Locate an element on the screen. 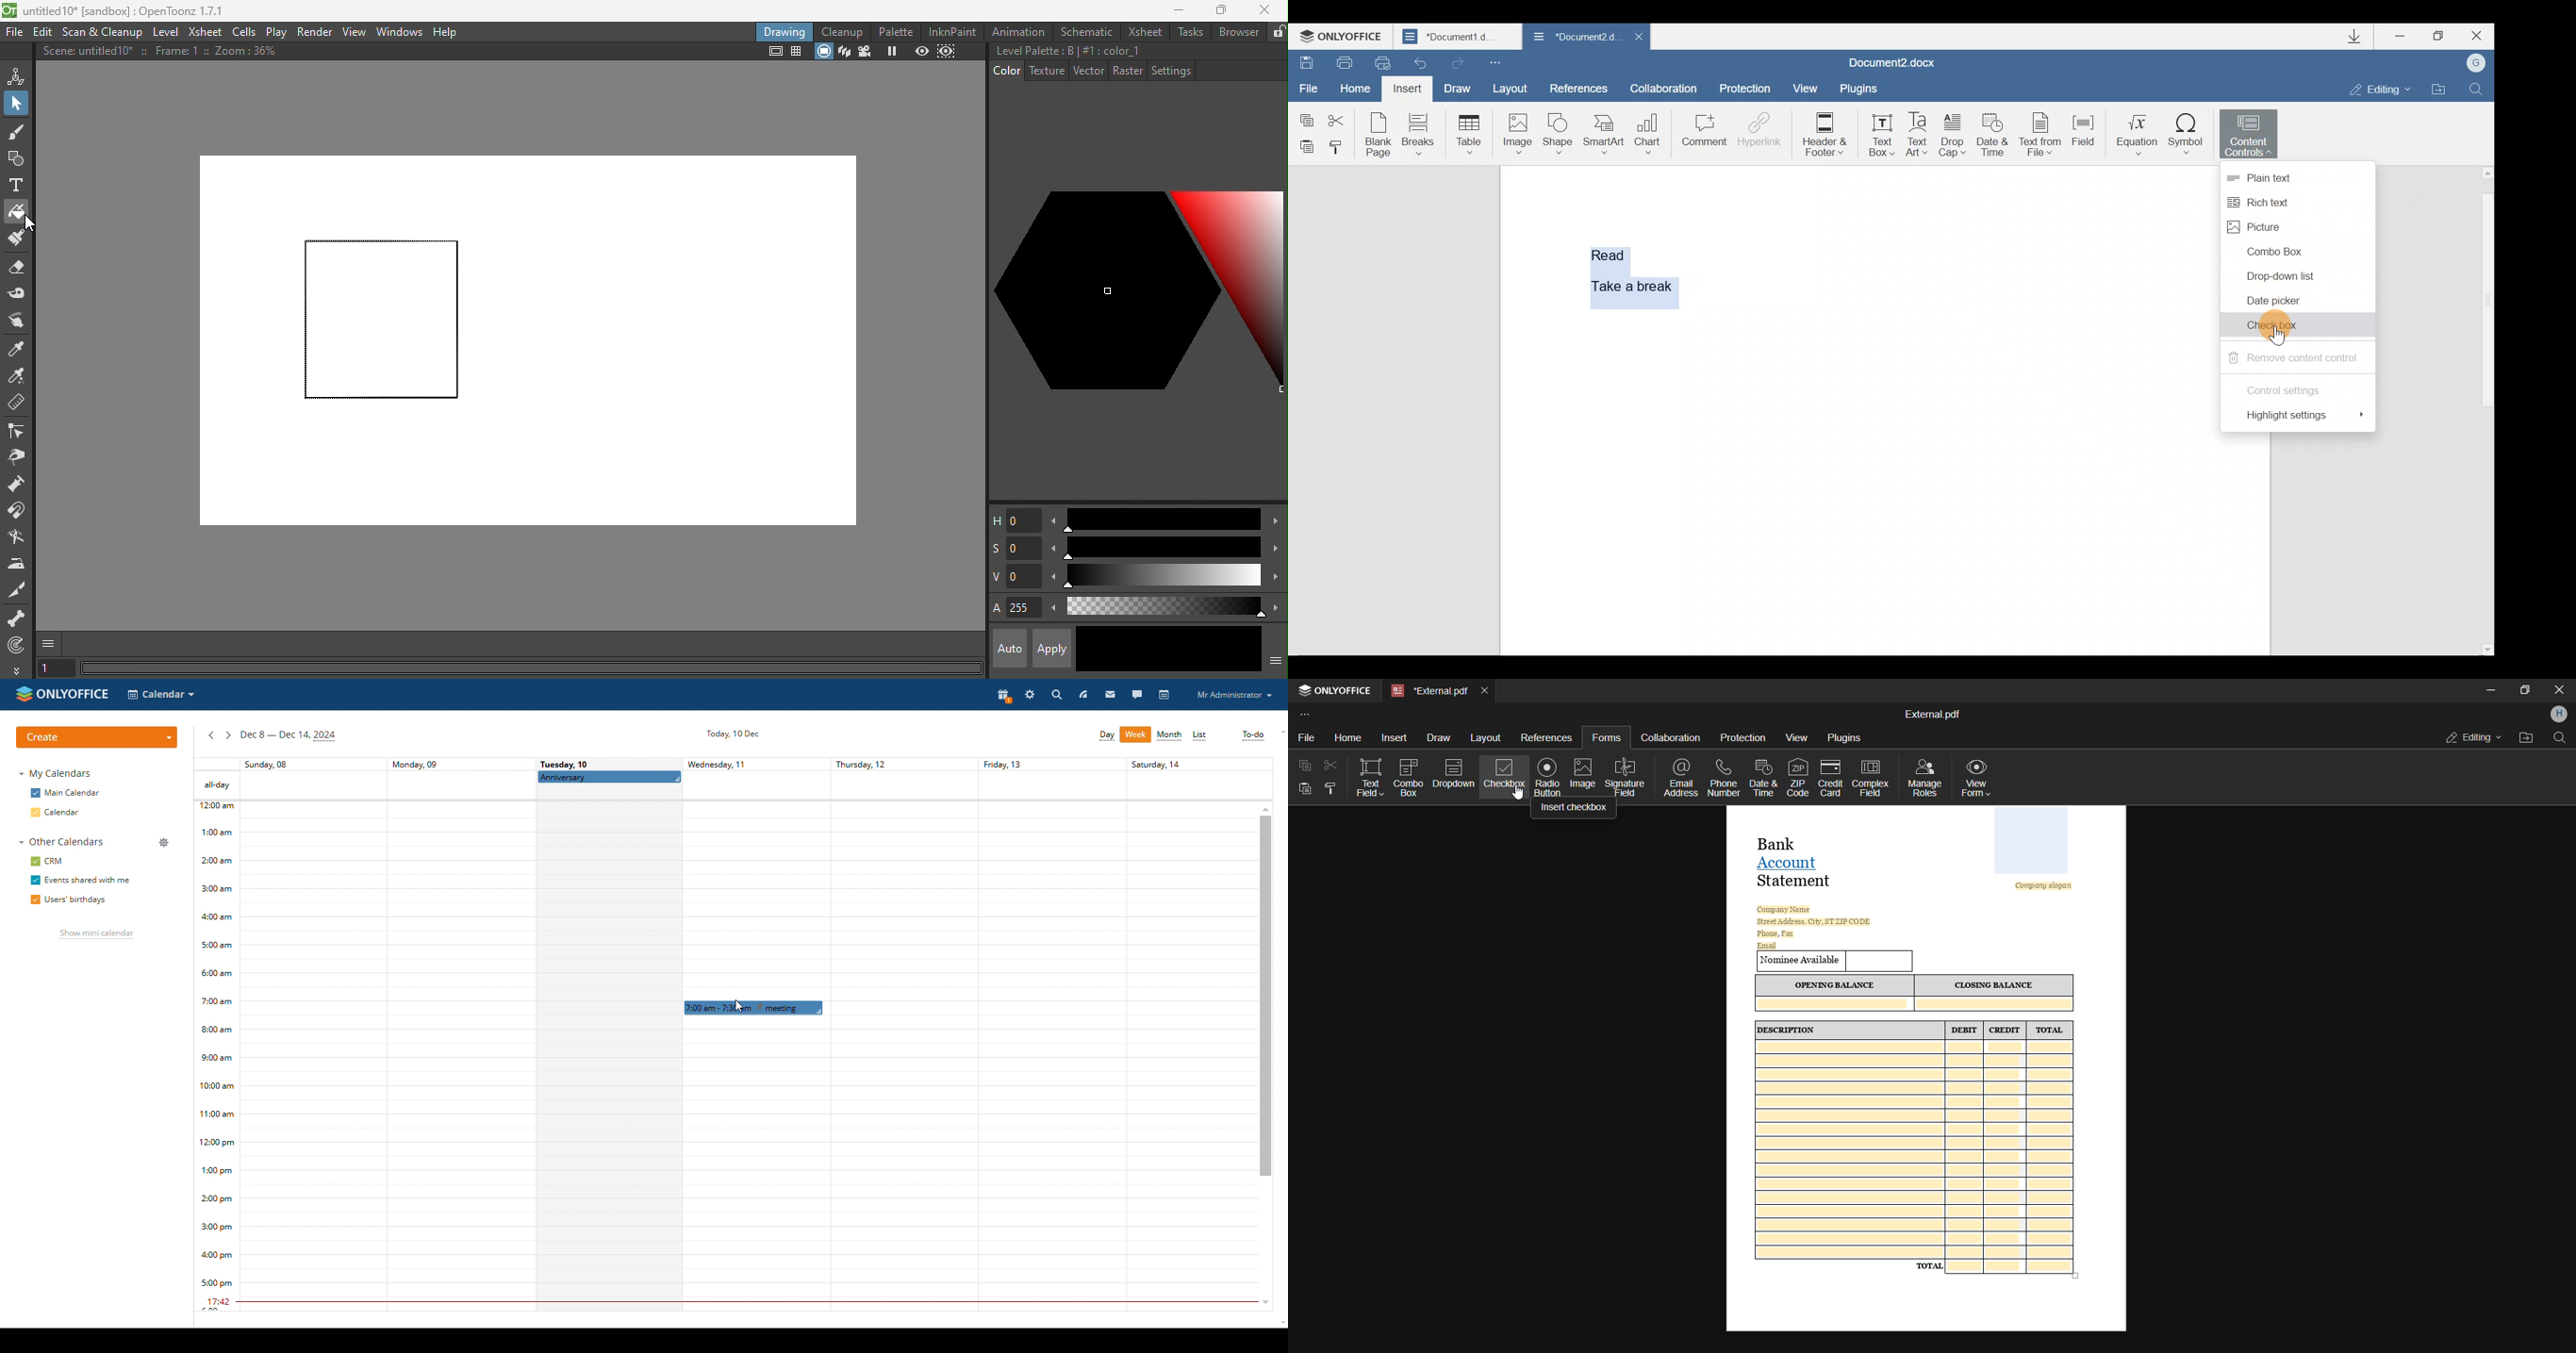 The width and height of the screenshot is (2576, 1372). References is located at coordinates (1579, 87).